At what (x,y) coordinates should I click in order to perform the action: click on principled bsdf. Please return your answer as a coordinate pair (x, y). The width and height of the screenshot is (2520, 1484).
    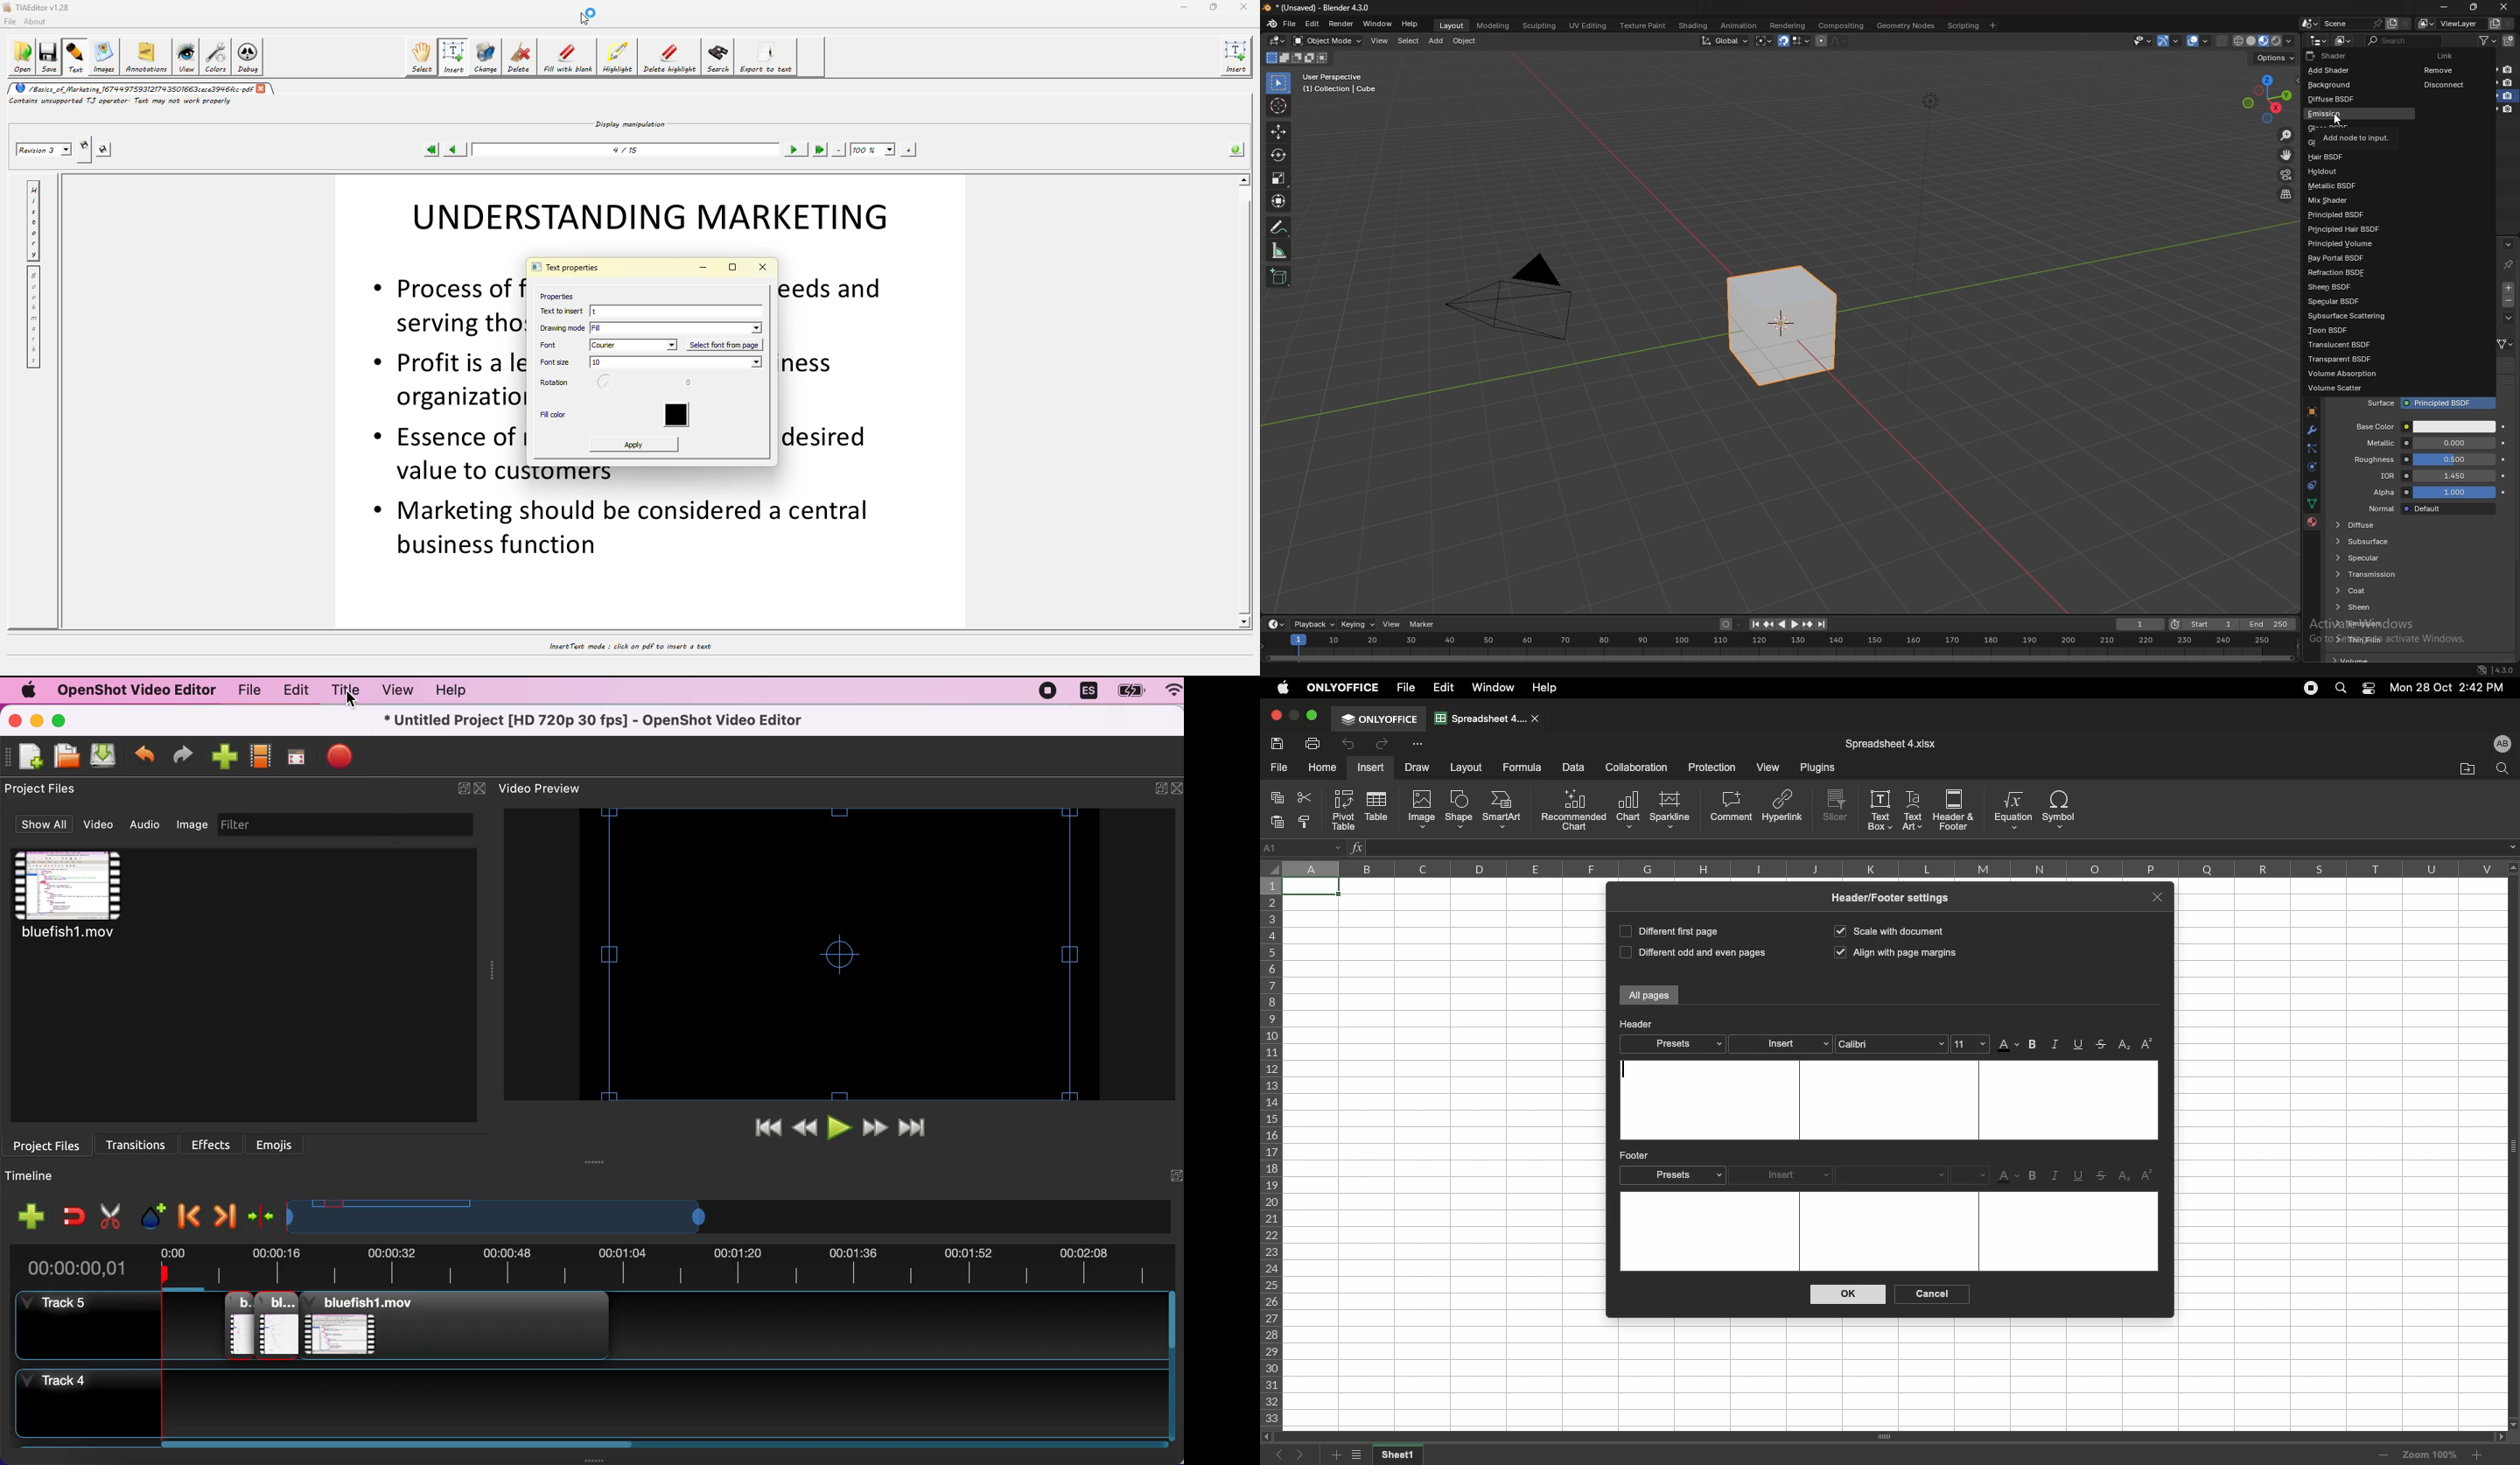
    Looking at the image, I should click on (2349, 216).